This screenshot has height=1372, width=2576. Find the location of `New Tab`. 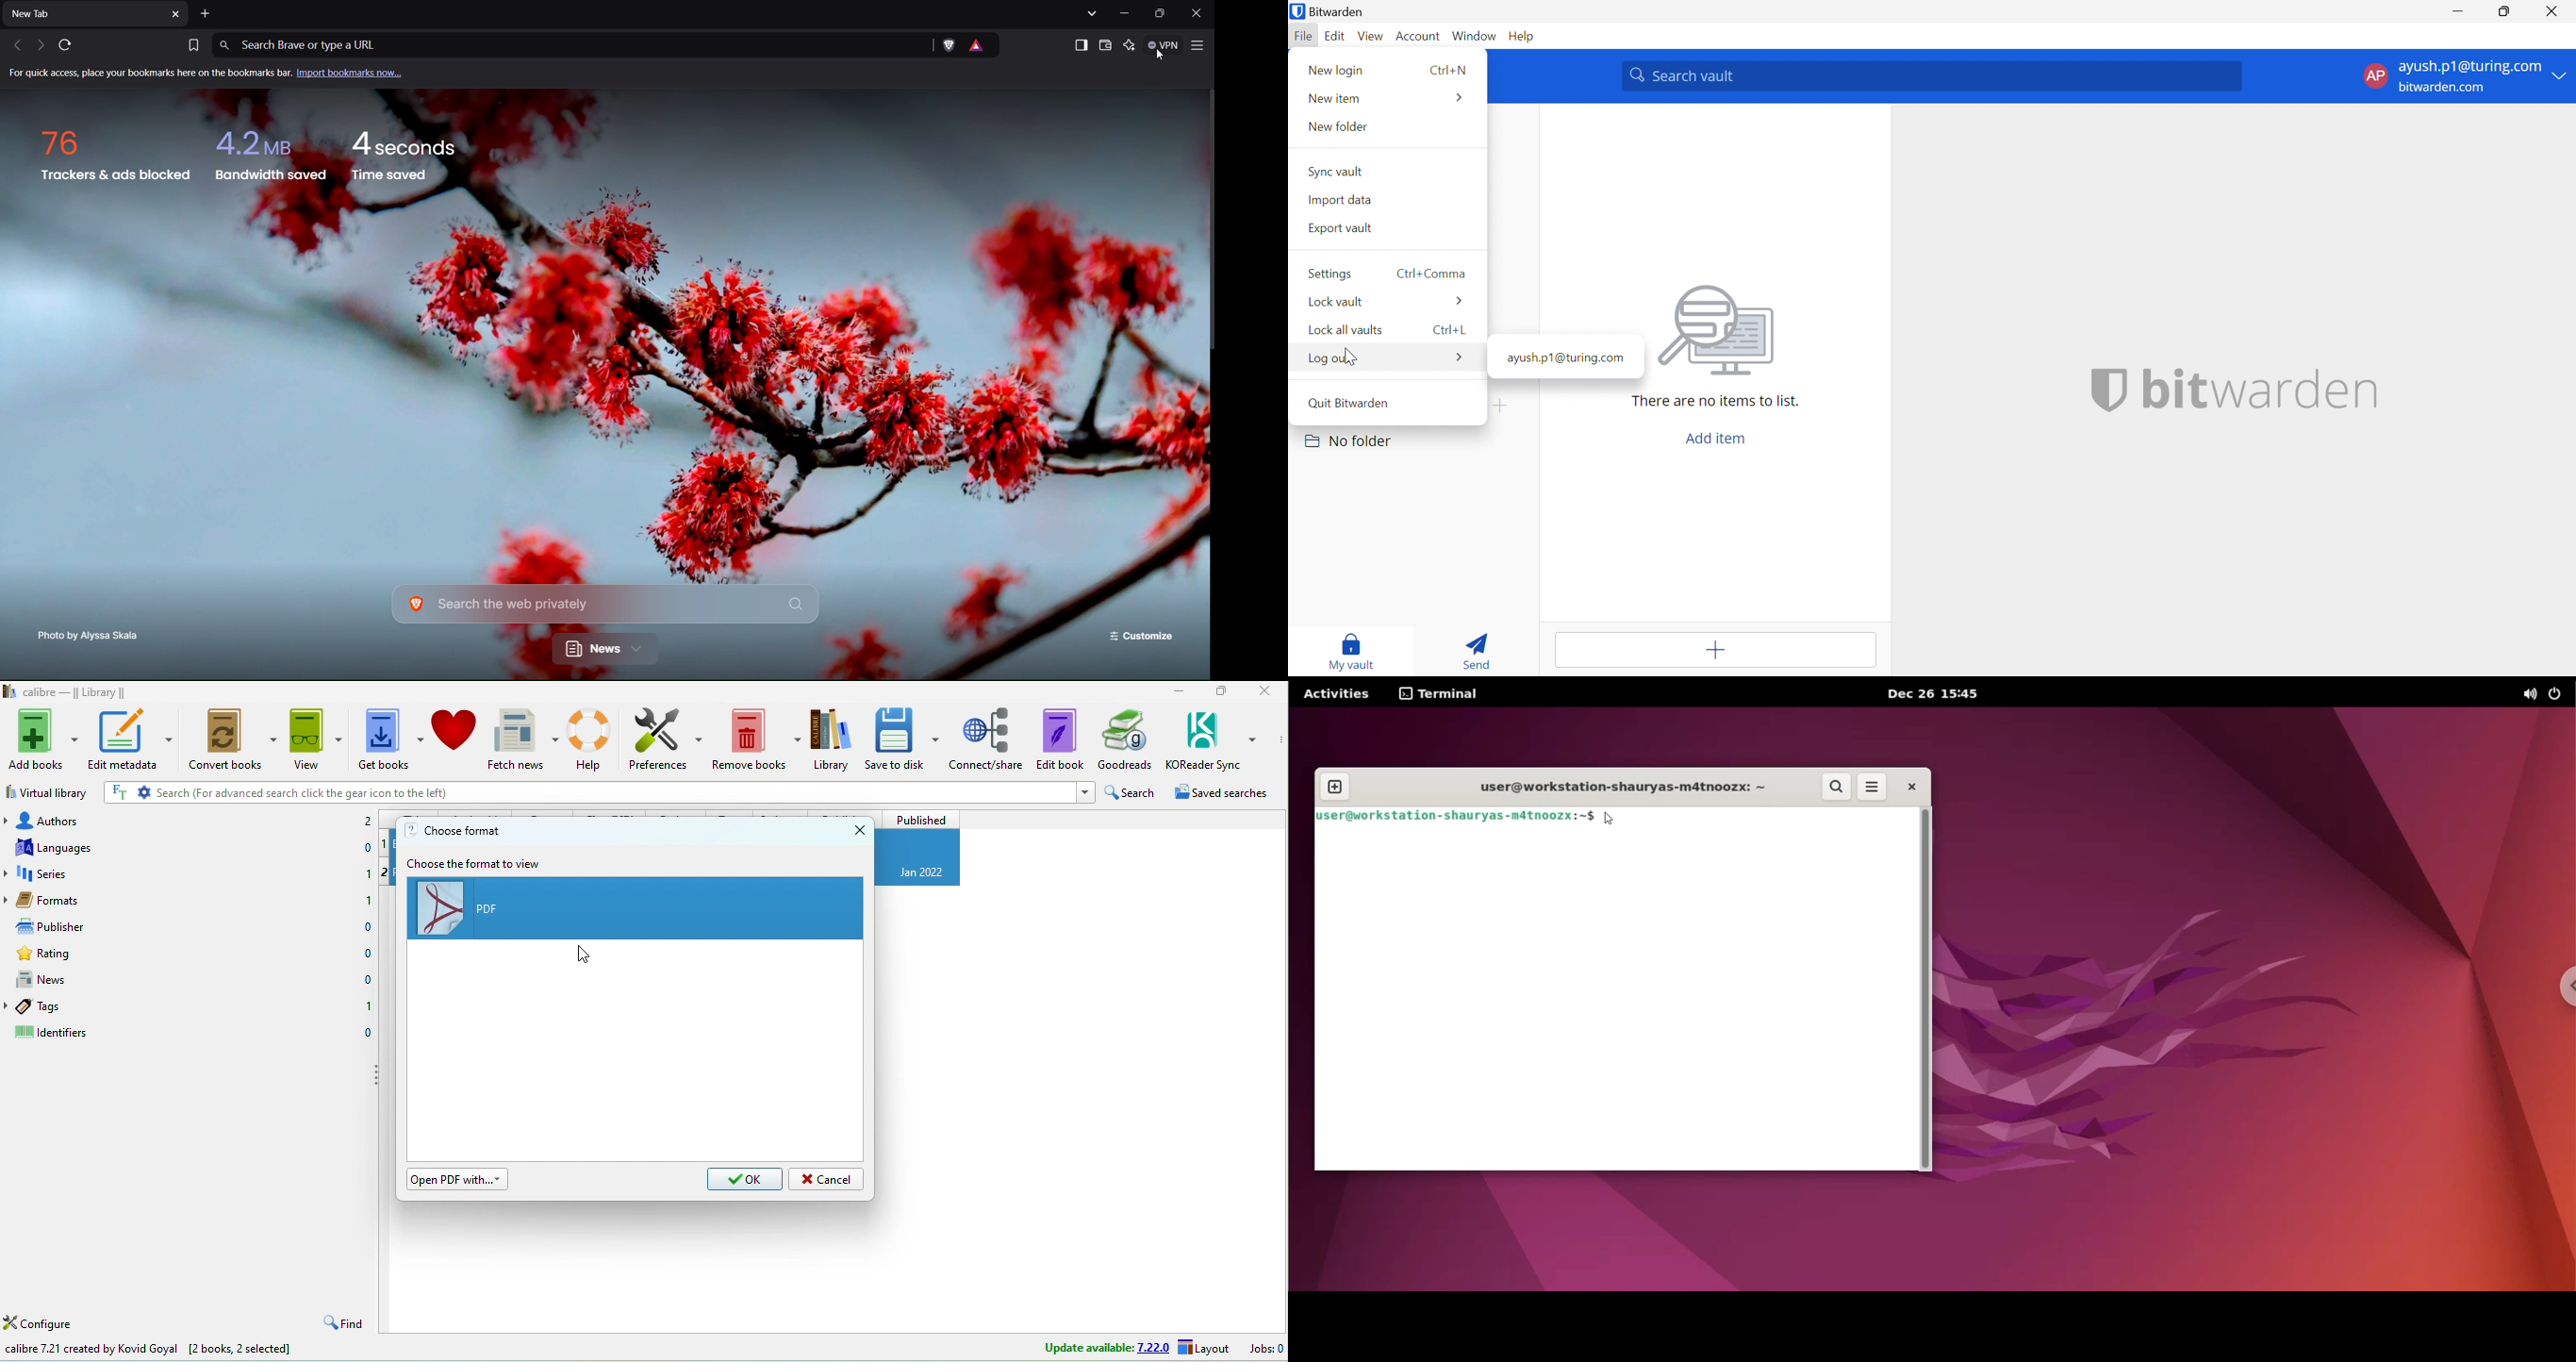

New Tab is located at coordinates (96, 14).